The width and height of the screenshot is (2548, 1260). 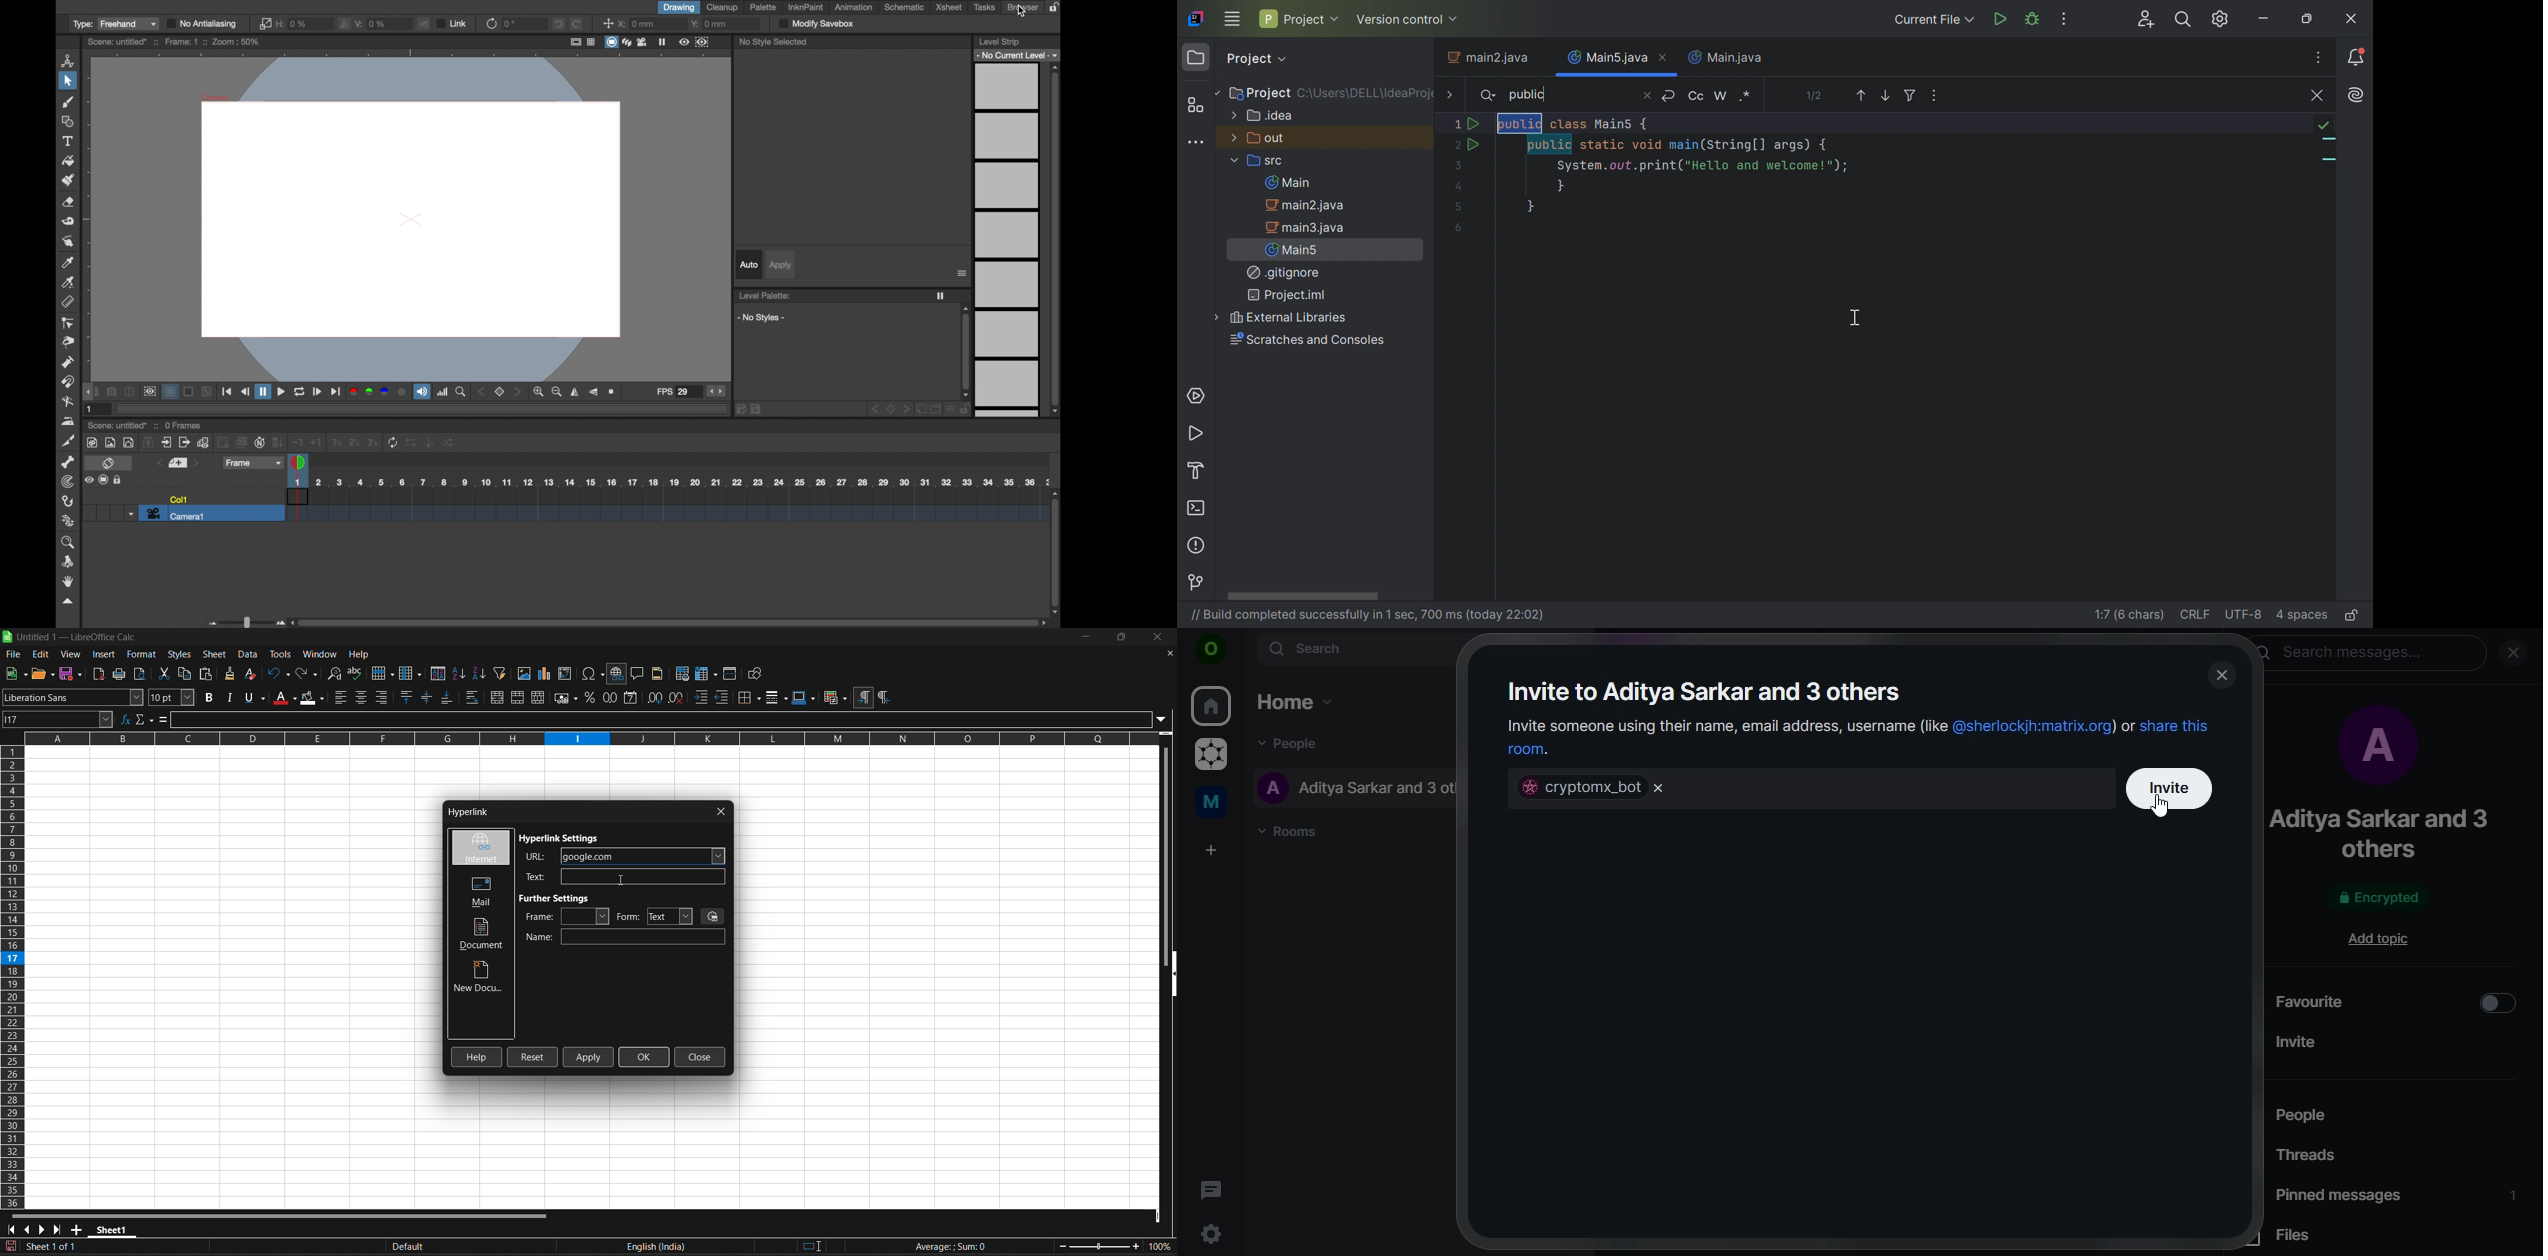 What do you see at coordinates (1475, 125) in the screenshot?
I see `Run` at bounding box center [1475, 125].